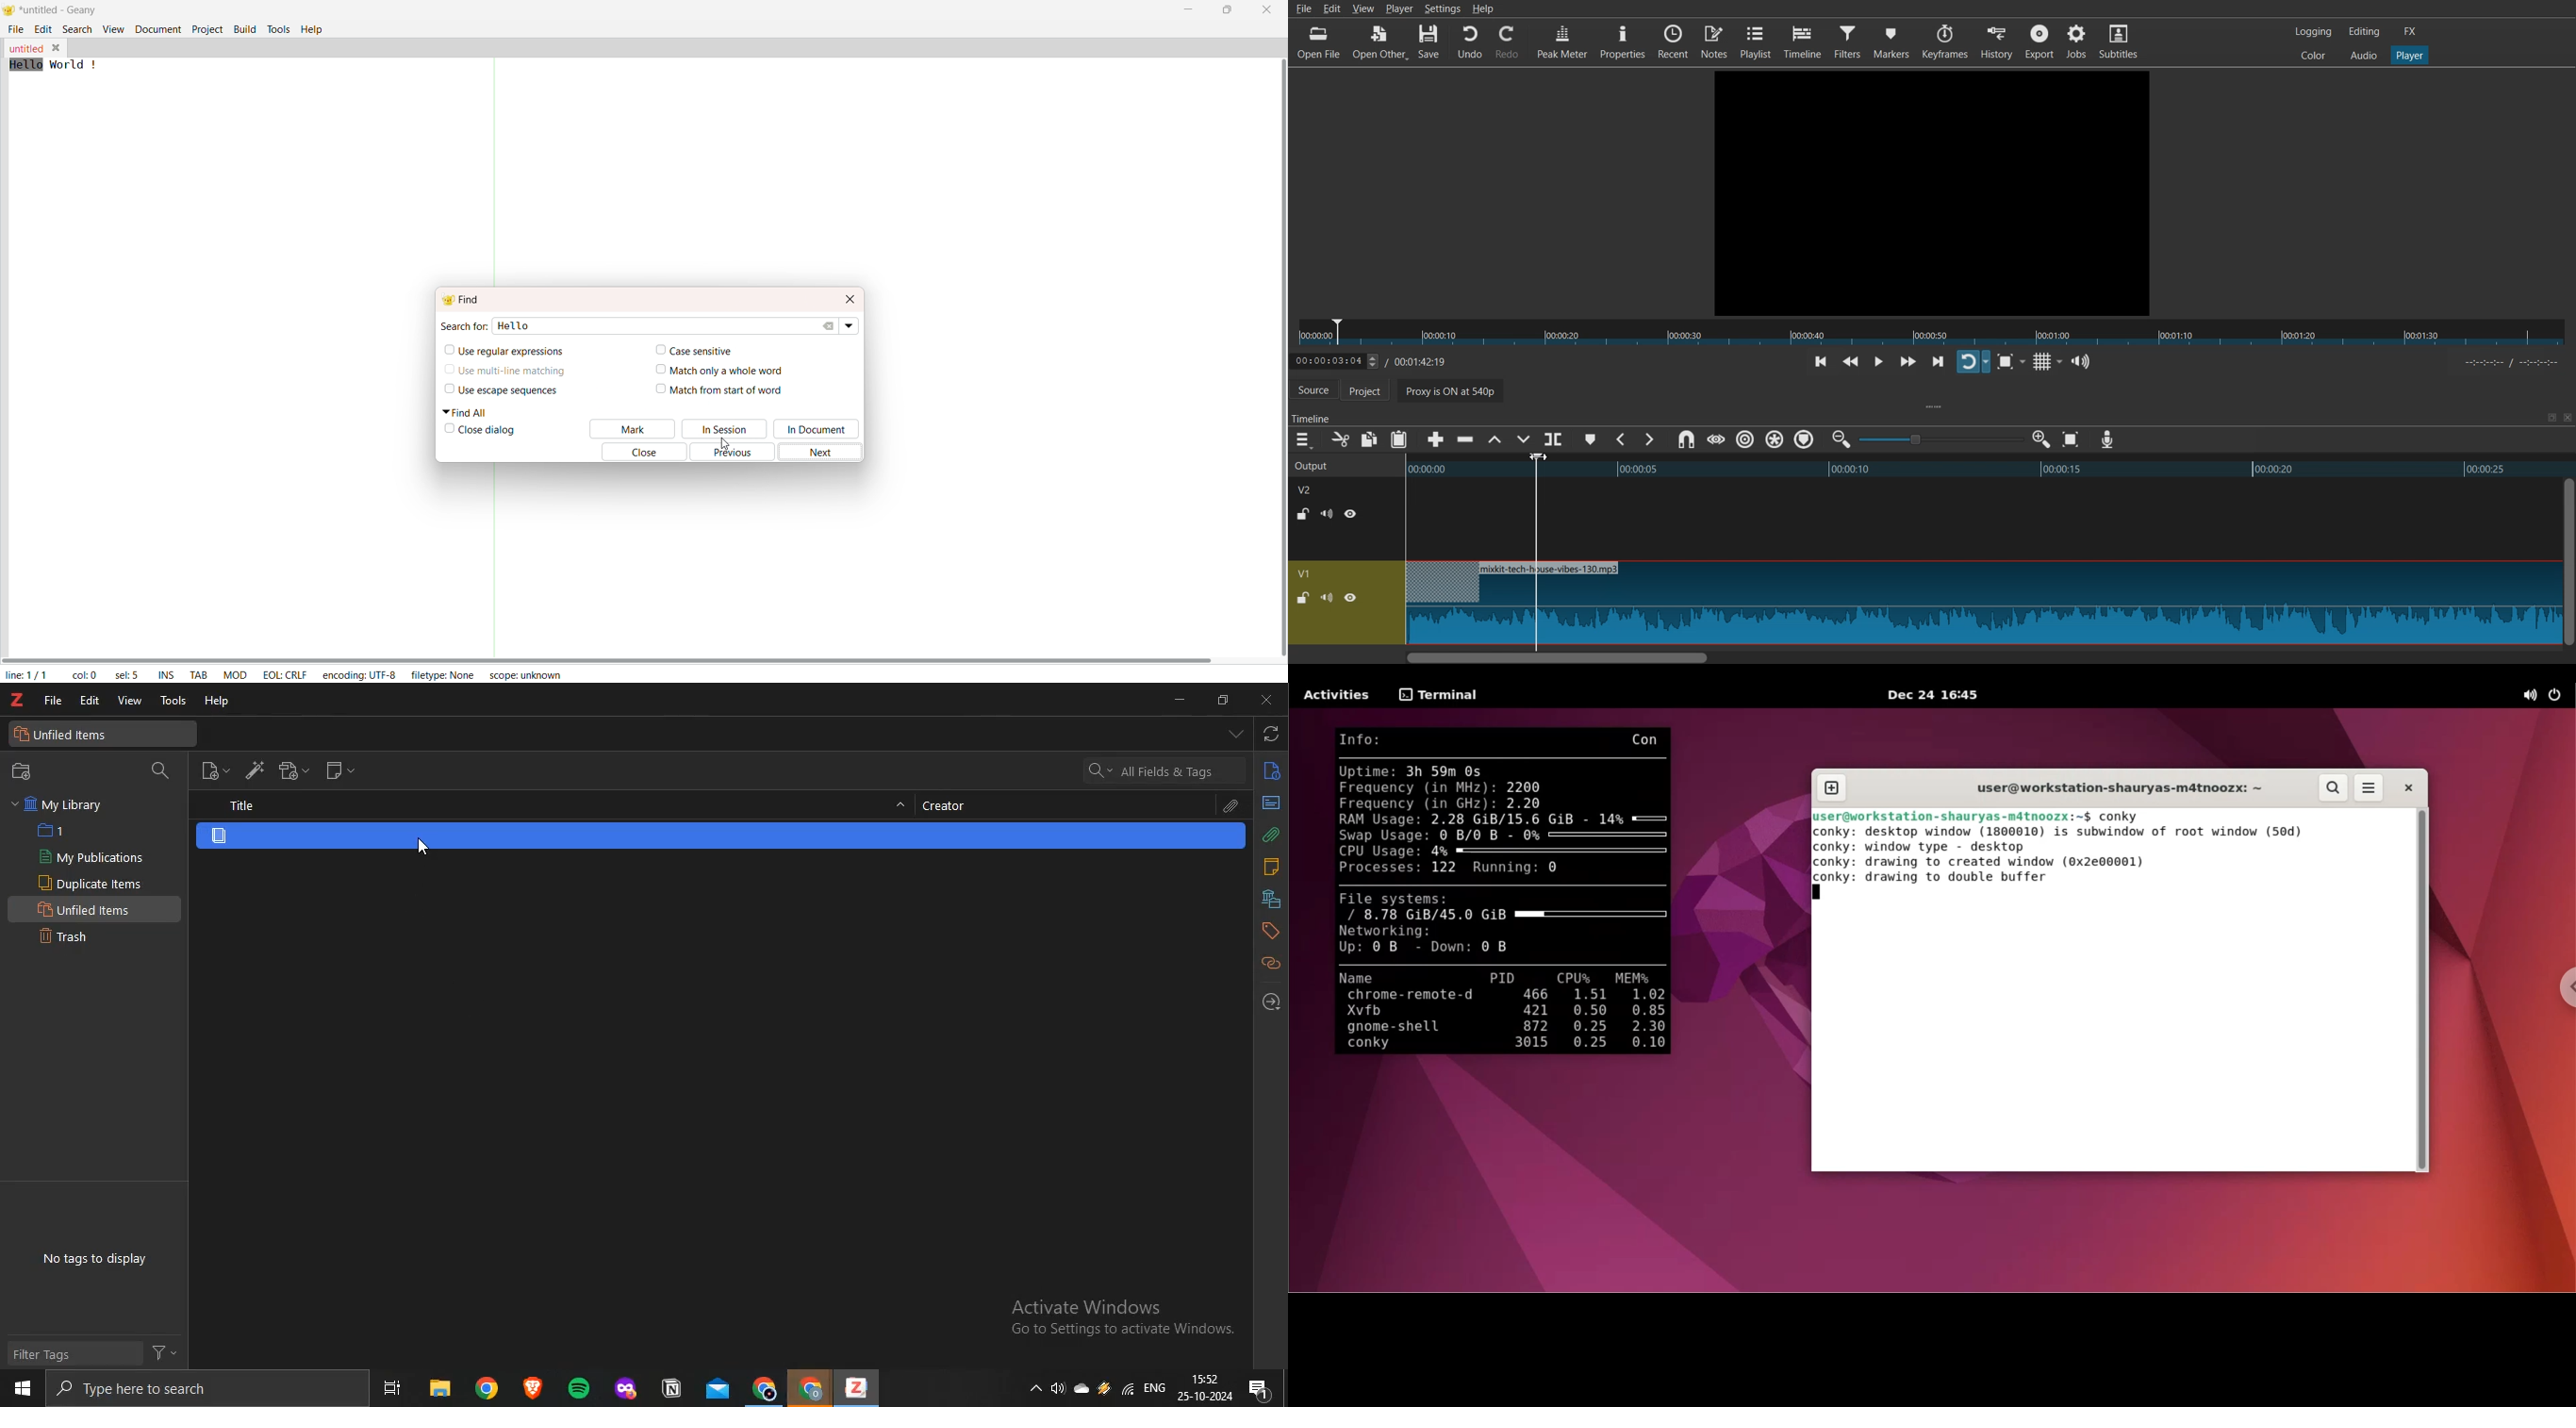  What do you see at coordinates (1183, 701) in the screenshot?
I see `minimize` at bounding box center [1183, 701].